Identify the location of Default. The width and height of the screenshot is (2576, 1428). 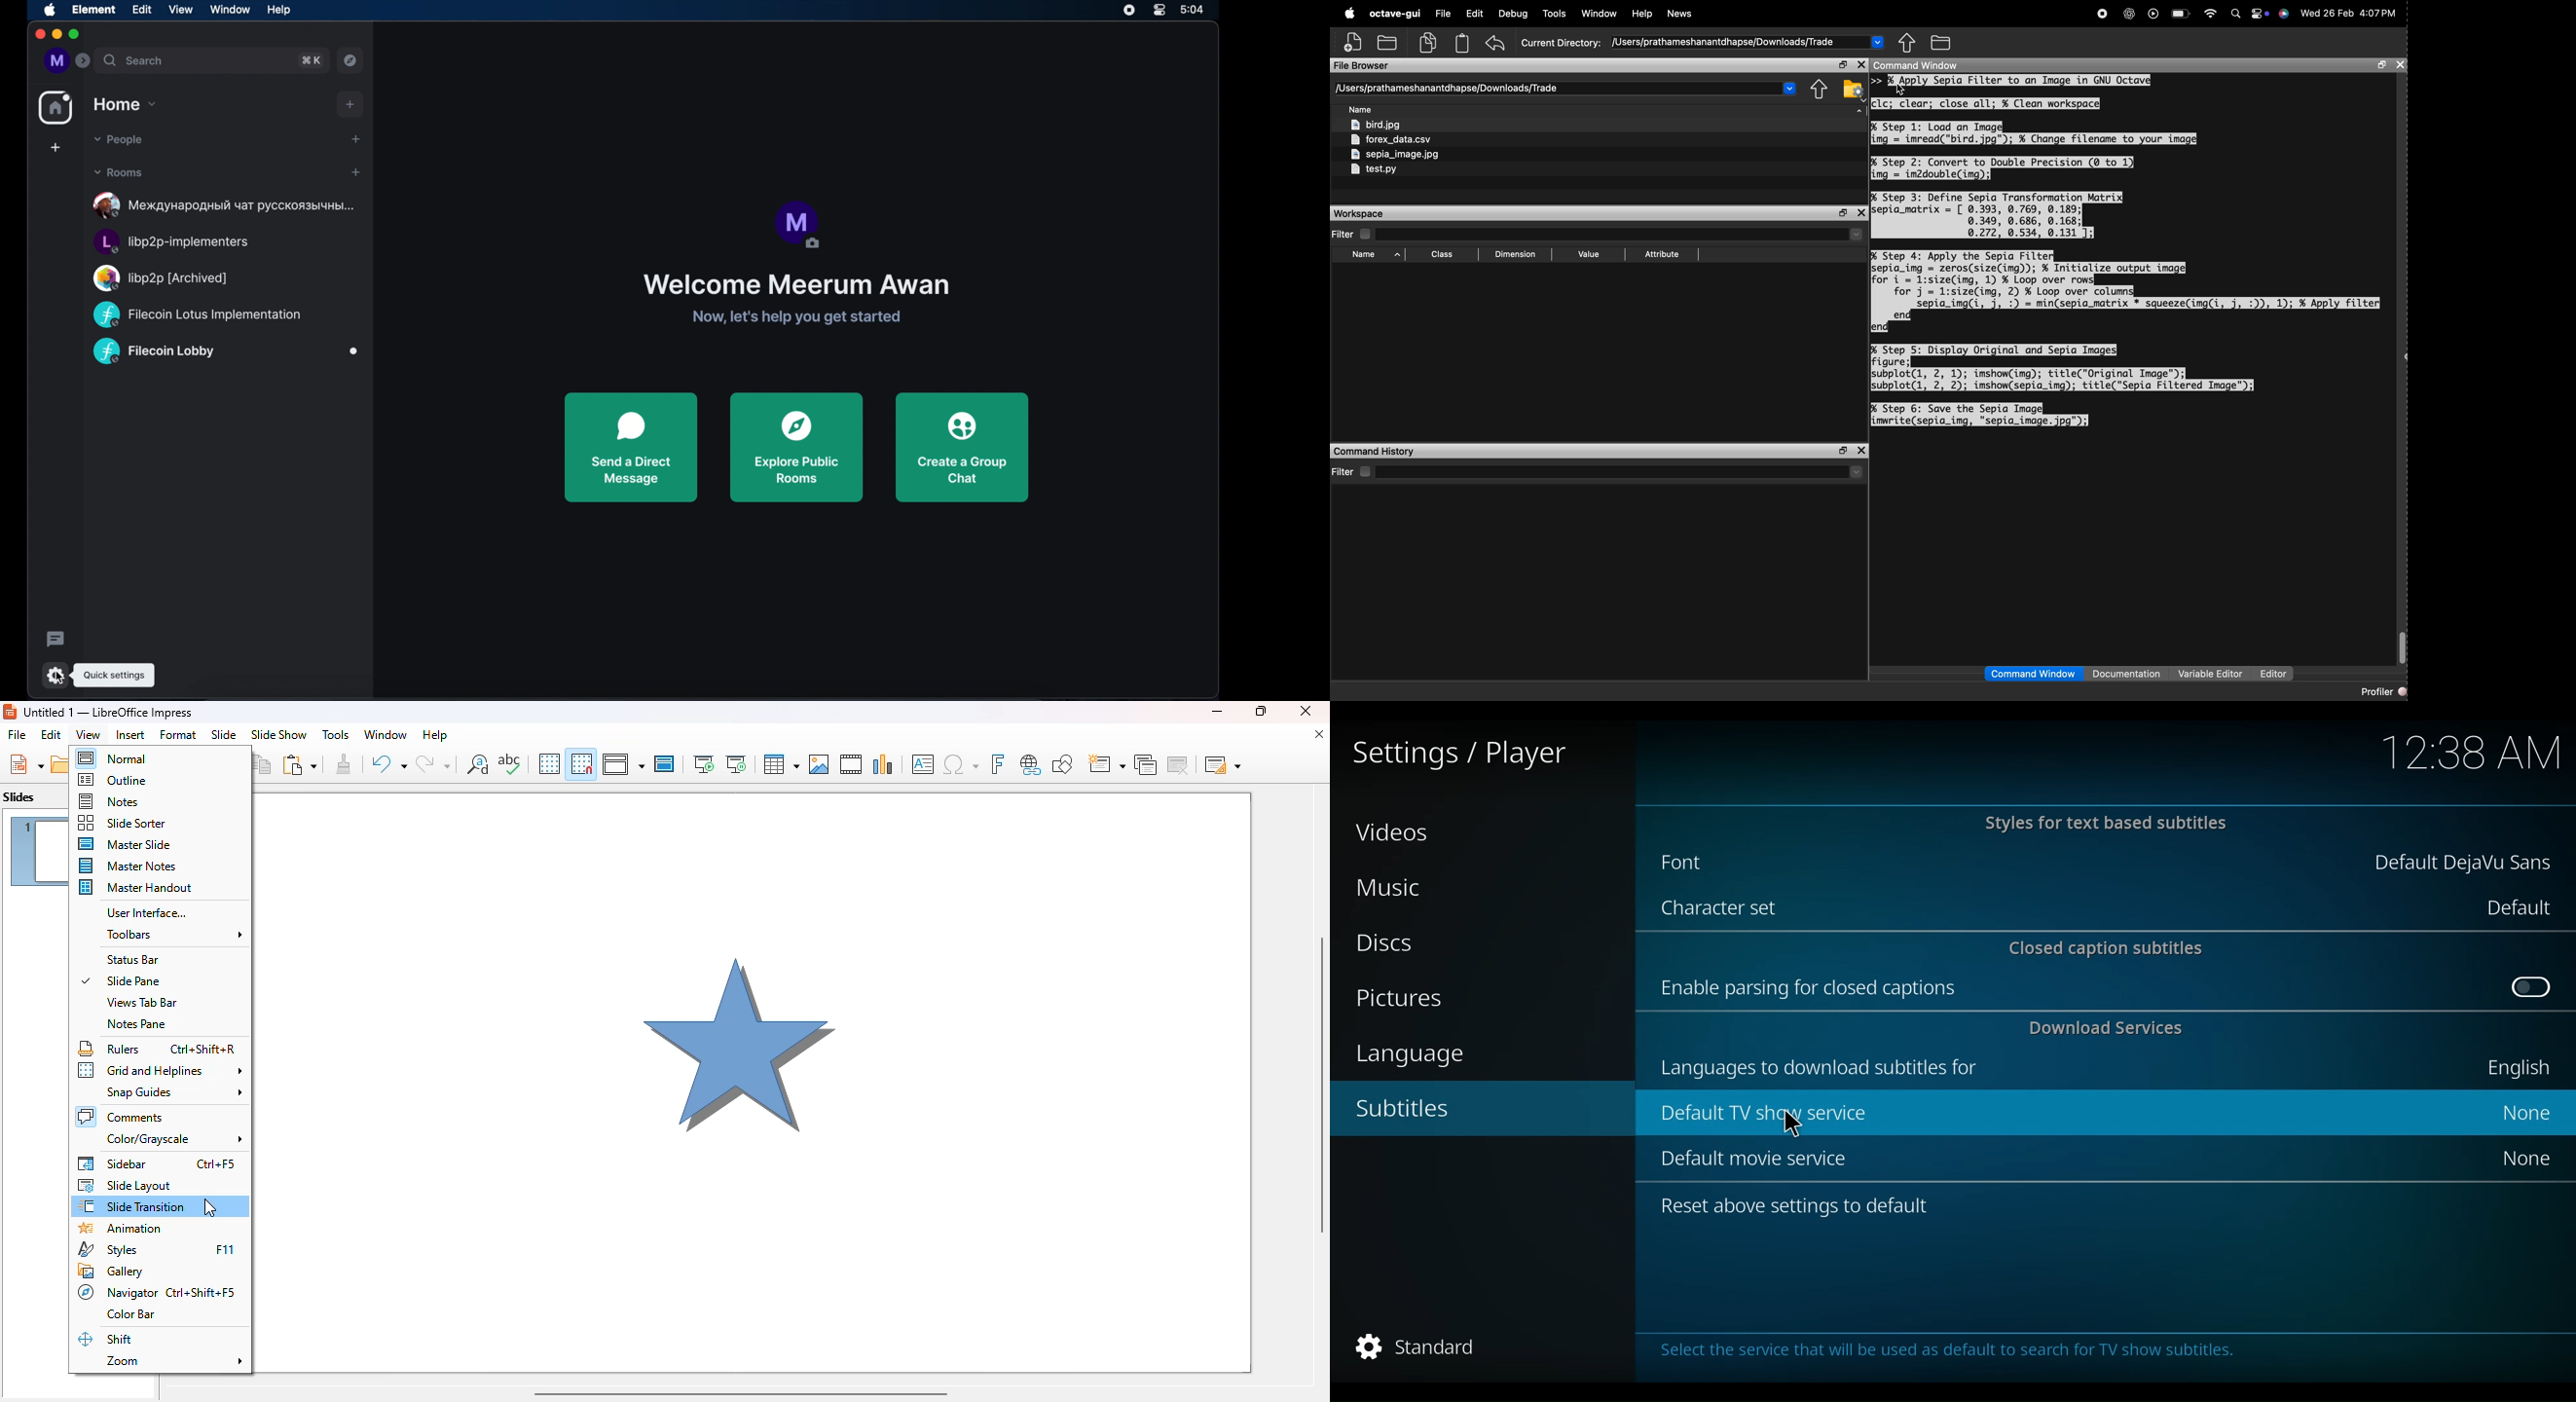
(2517, 907).